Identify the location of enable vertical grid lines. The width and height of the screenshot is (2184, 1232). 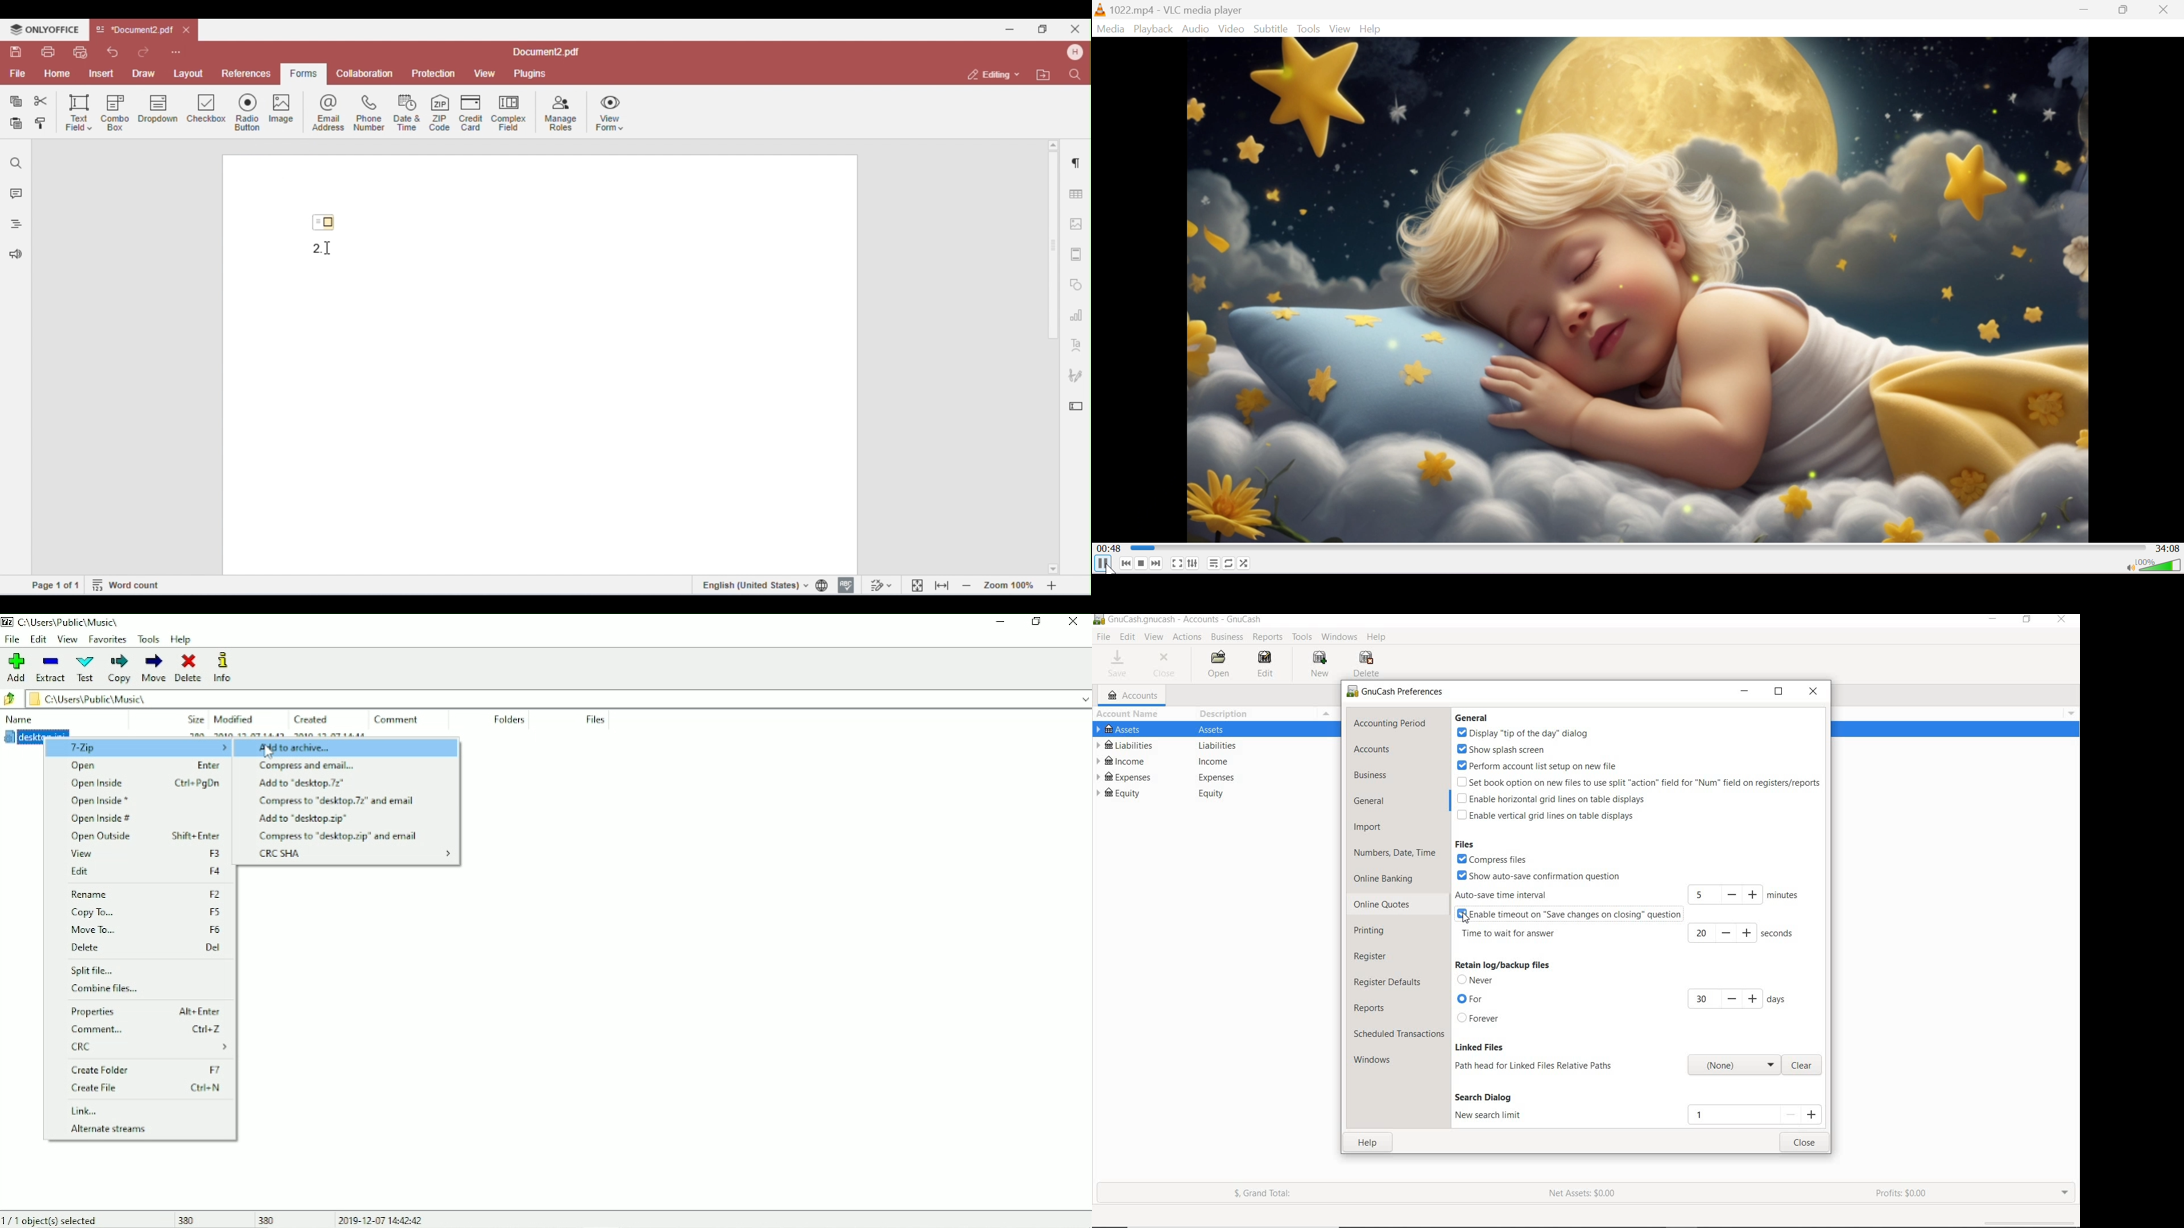
(1545, 816).